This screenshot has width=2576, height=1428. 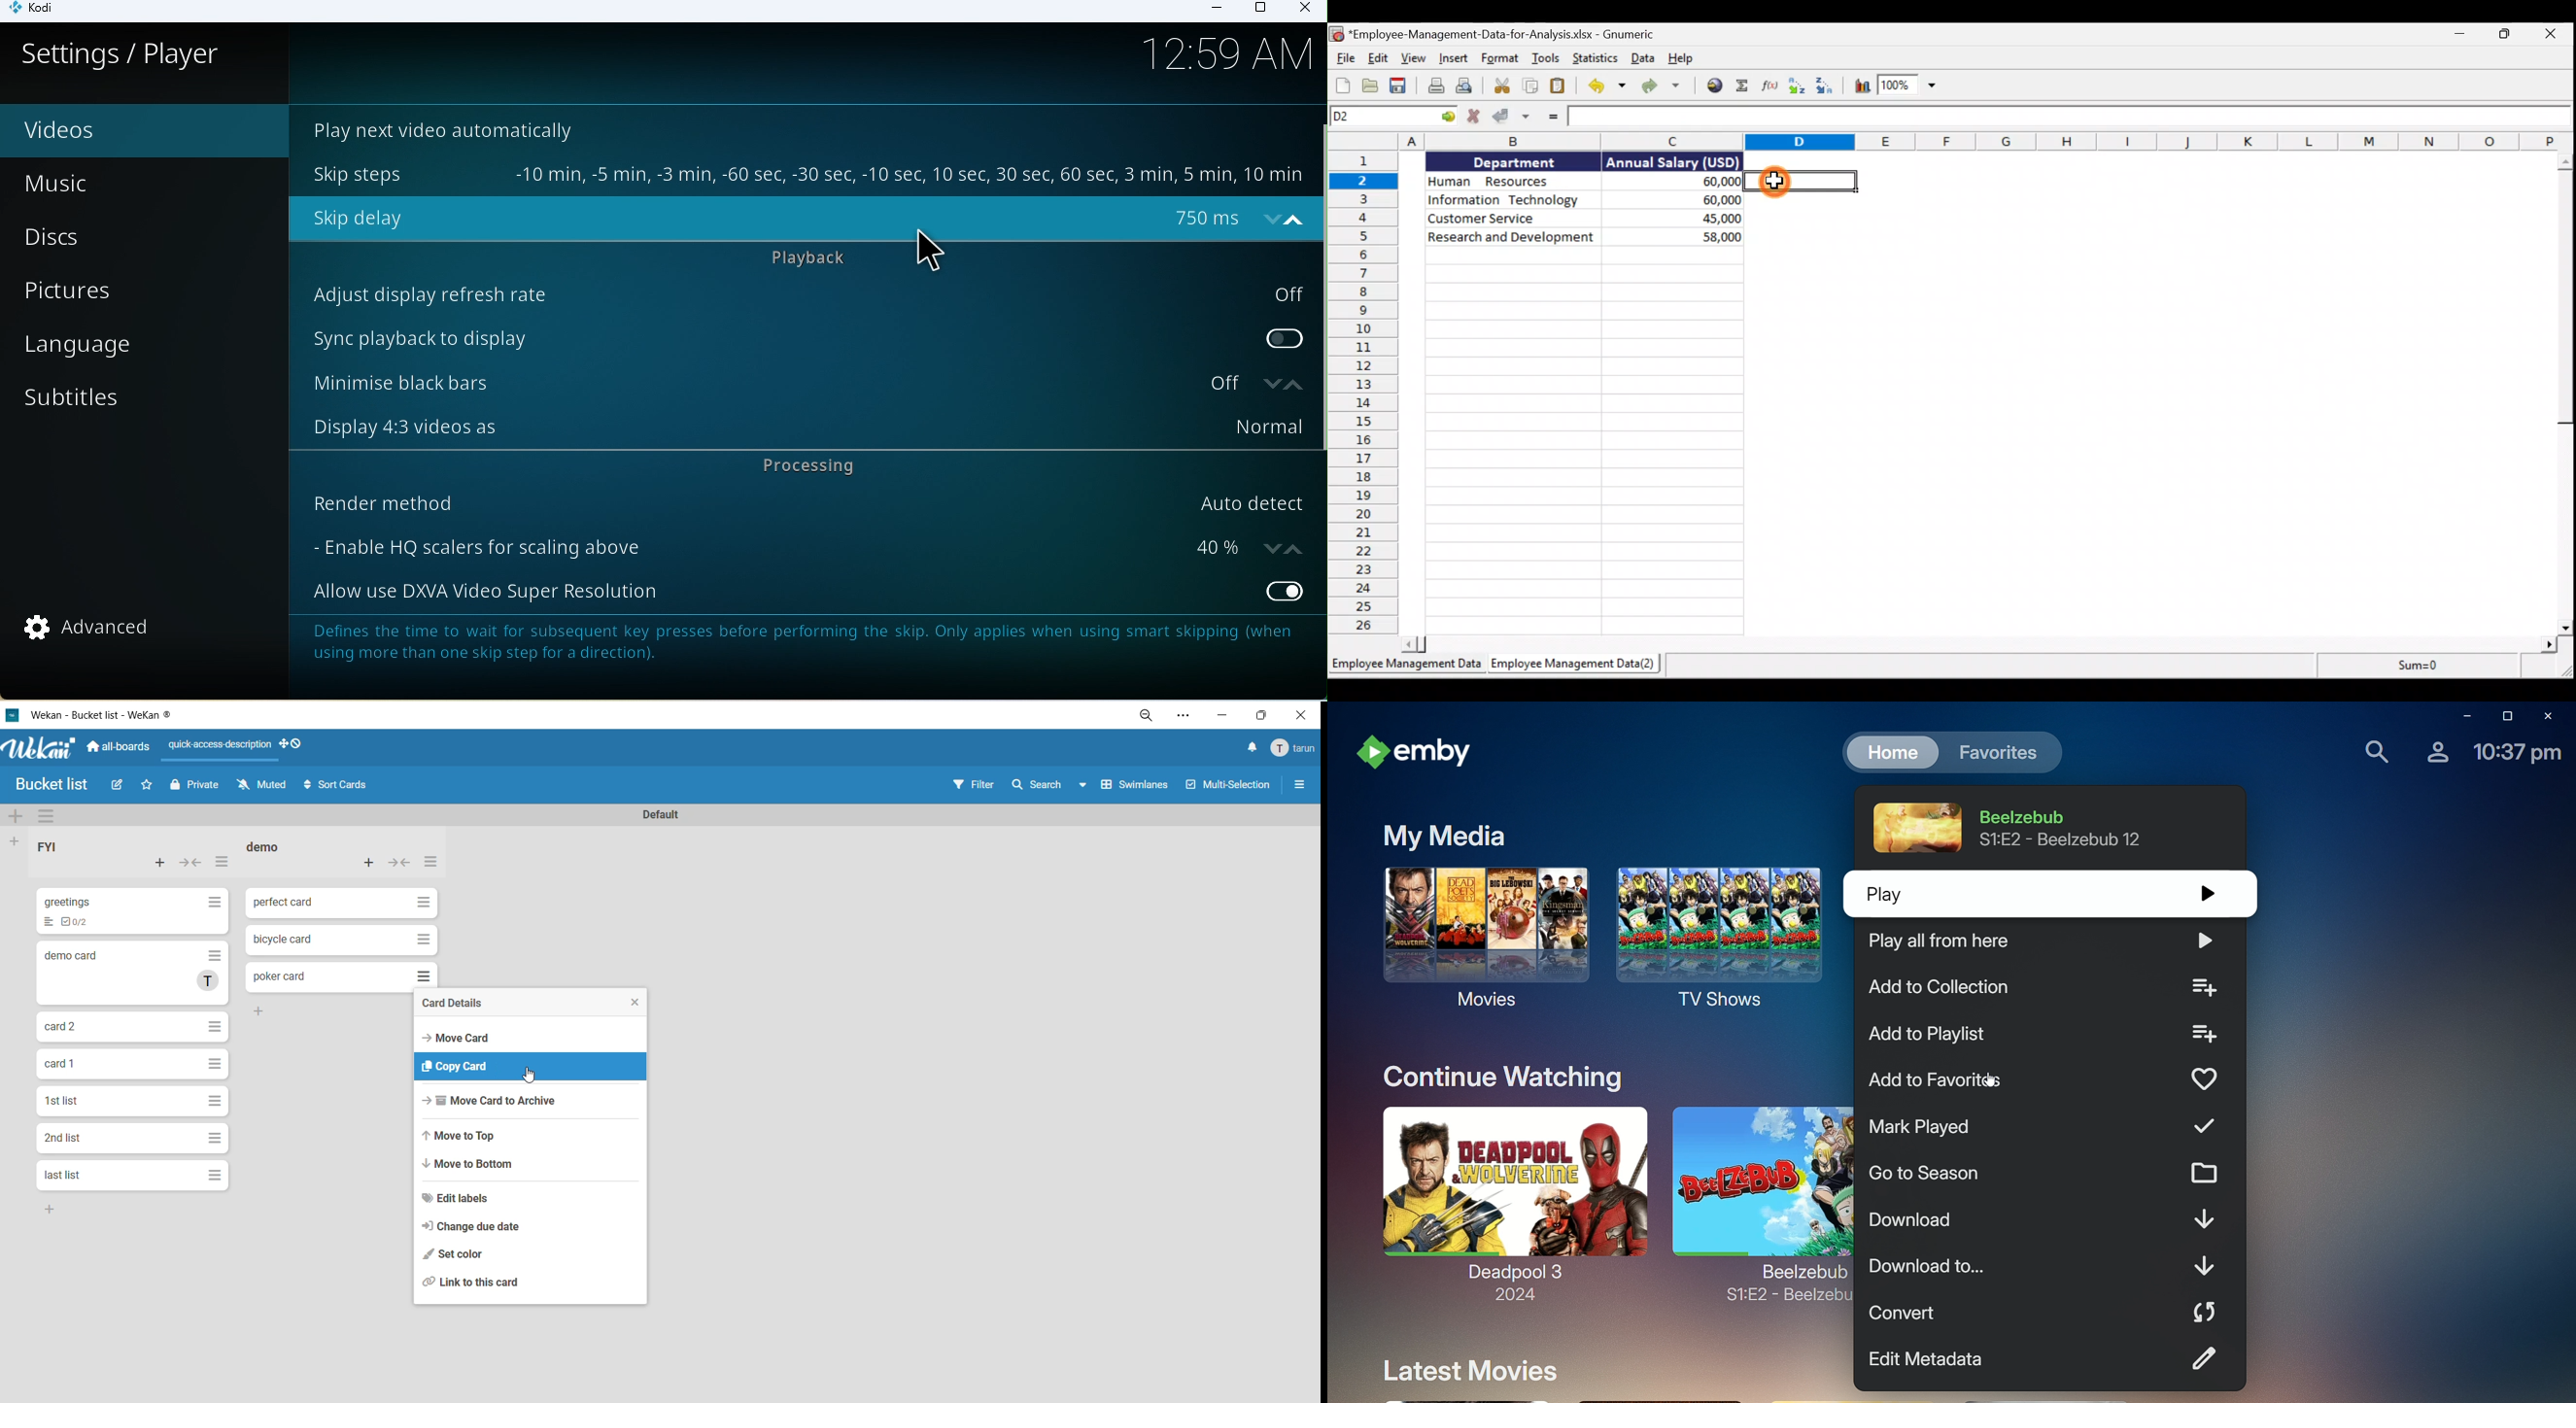 What do you see at coordinates (775, 218) in the screenshot?
I see `Skip delay` at bounding box center [775, 218].